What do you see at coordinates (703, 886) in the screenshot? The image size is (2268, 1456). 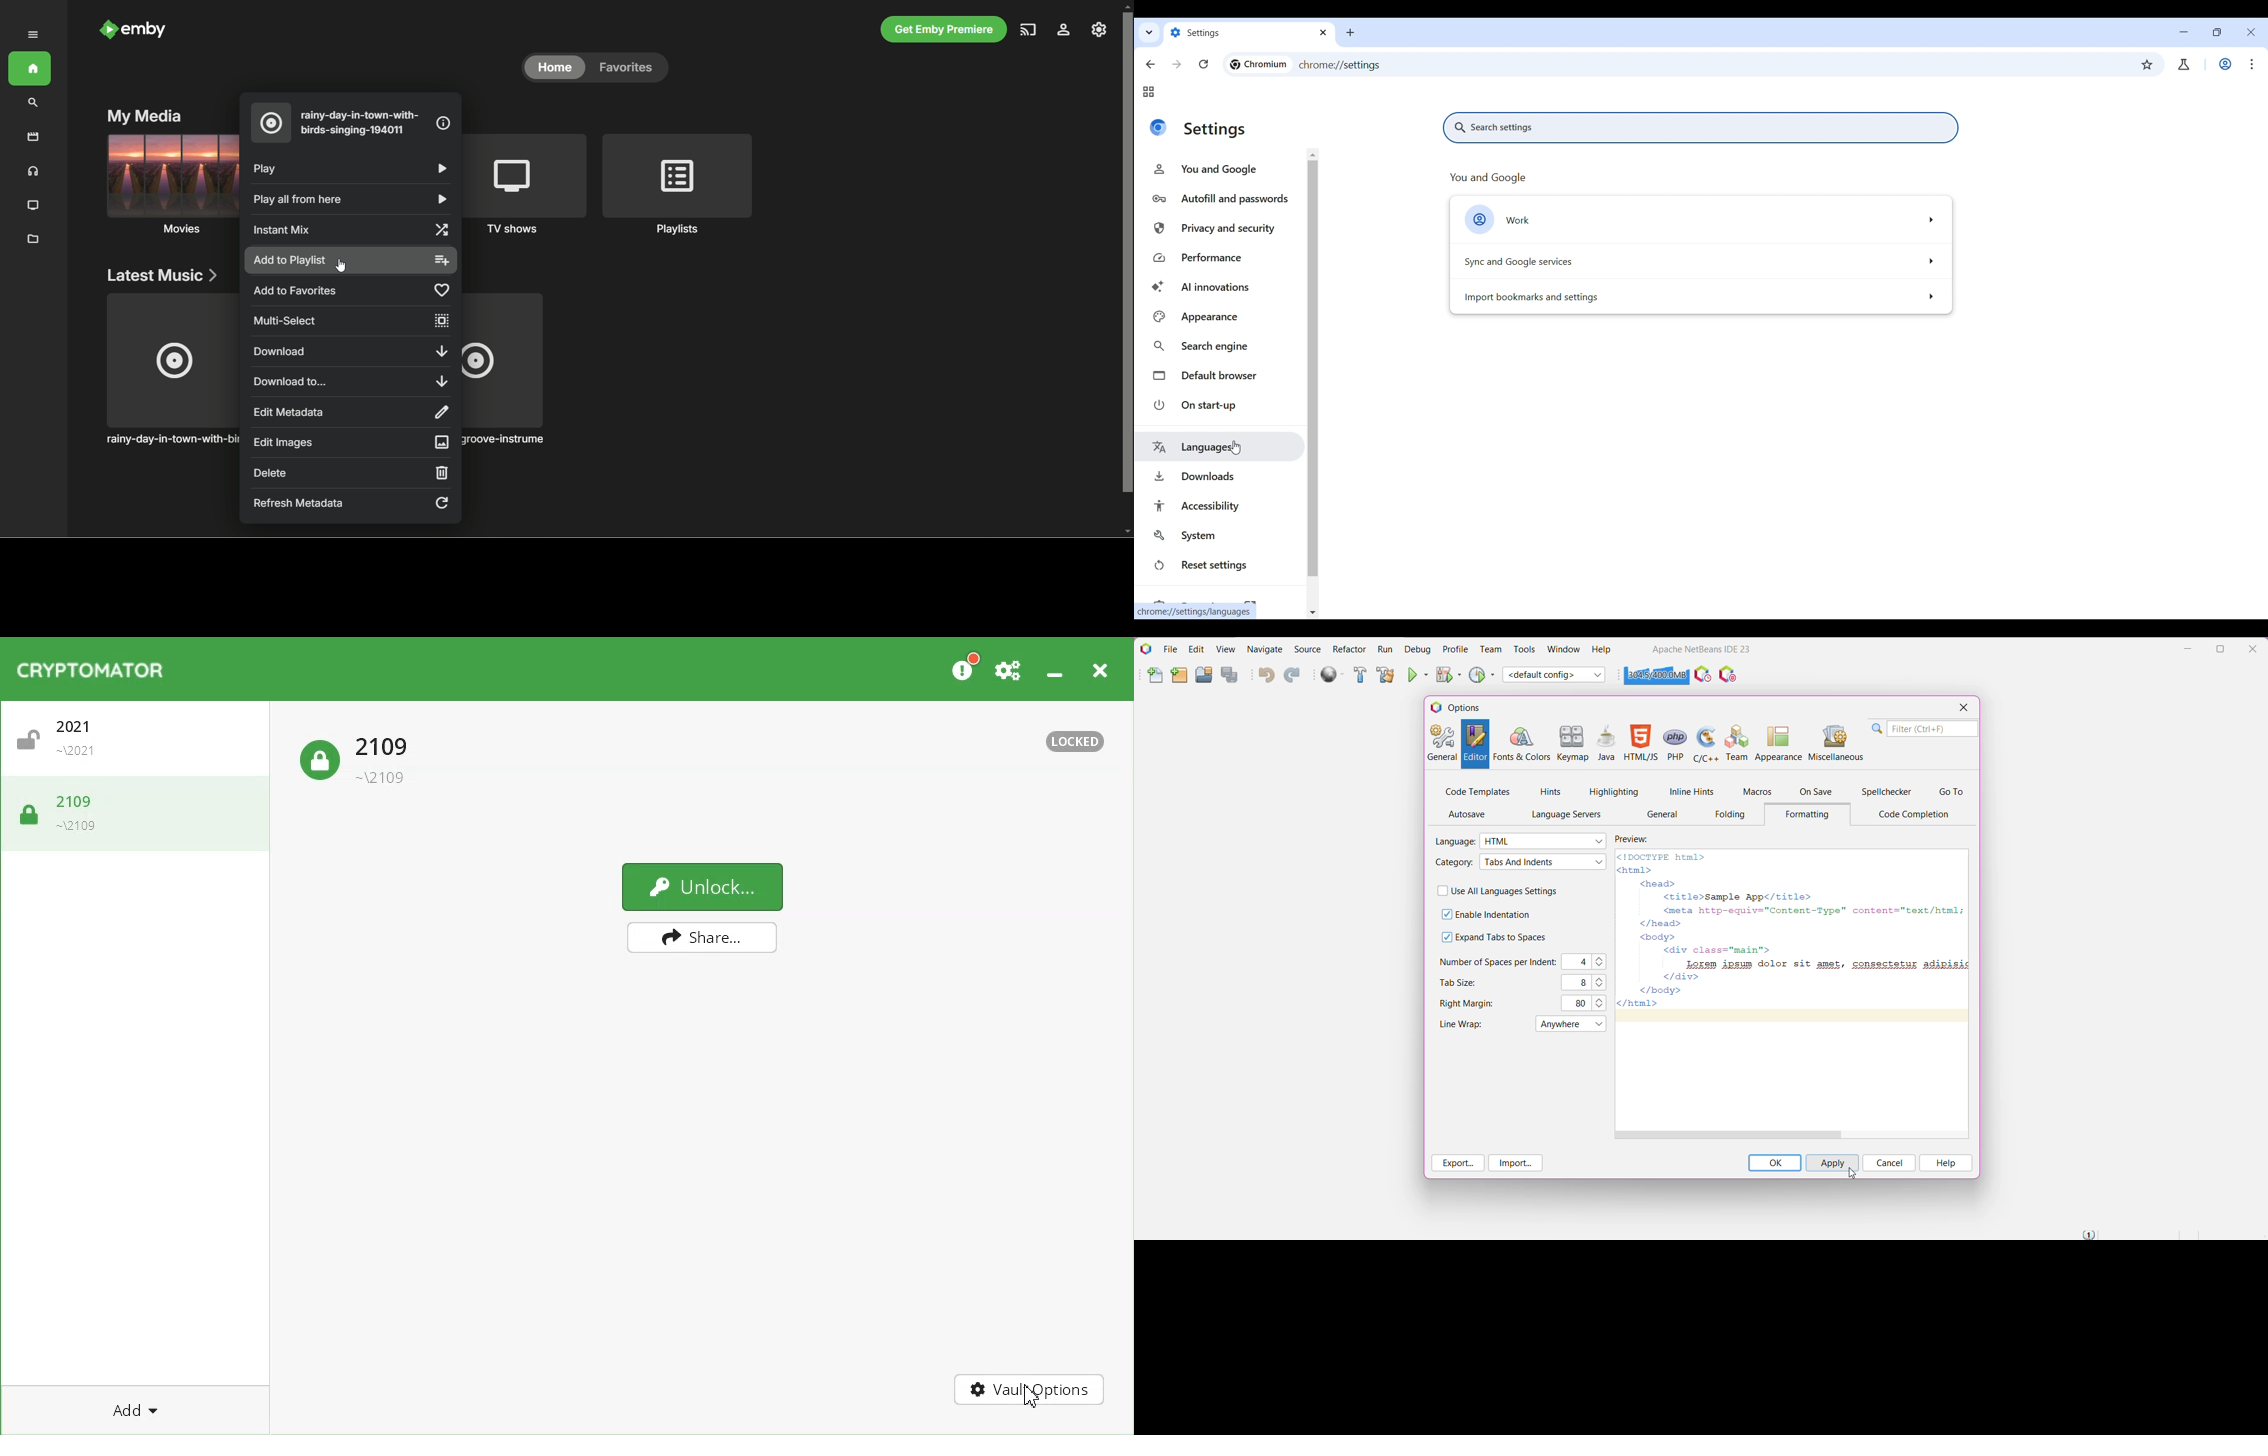 I see `Unlock` at bounding box center [703, 886].